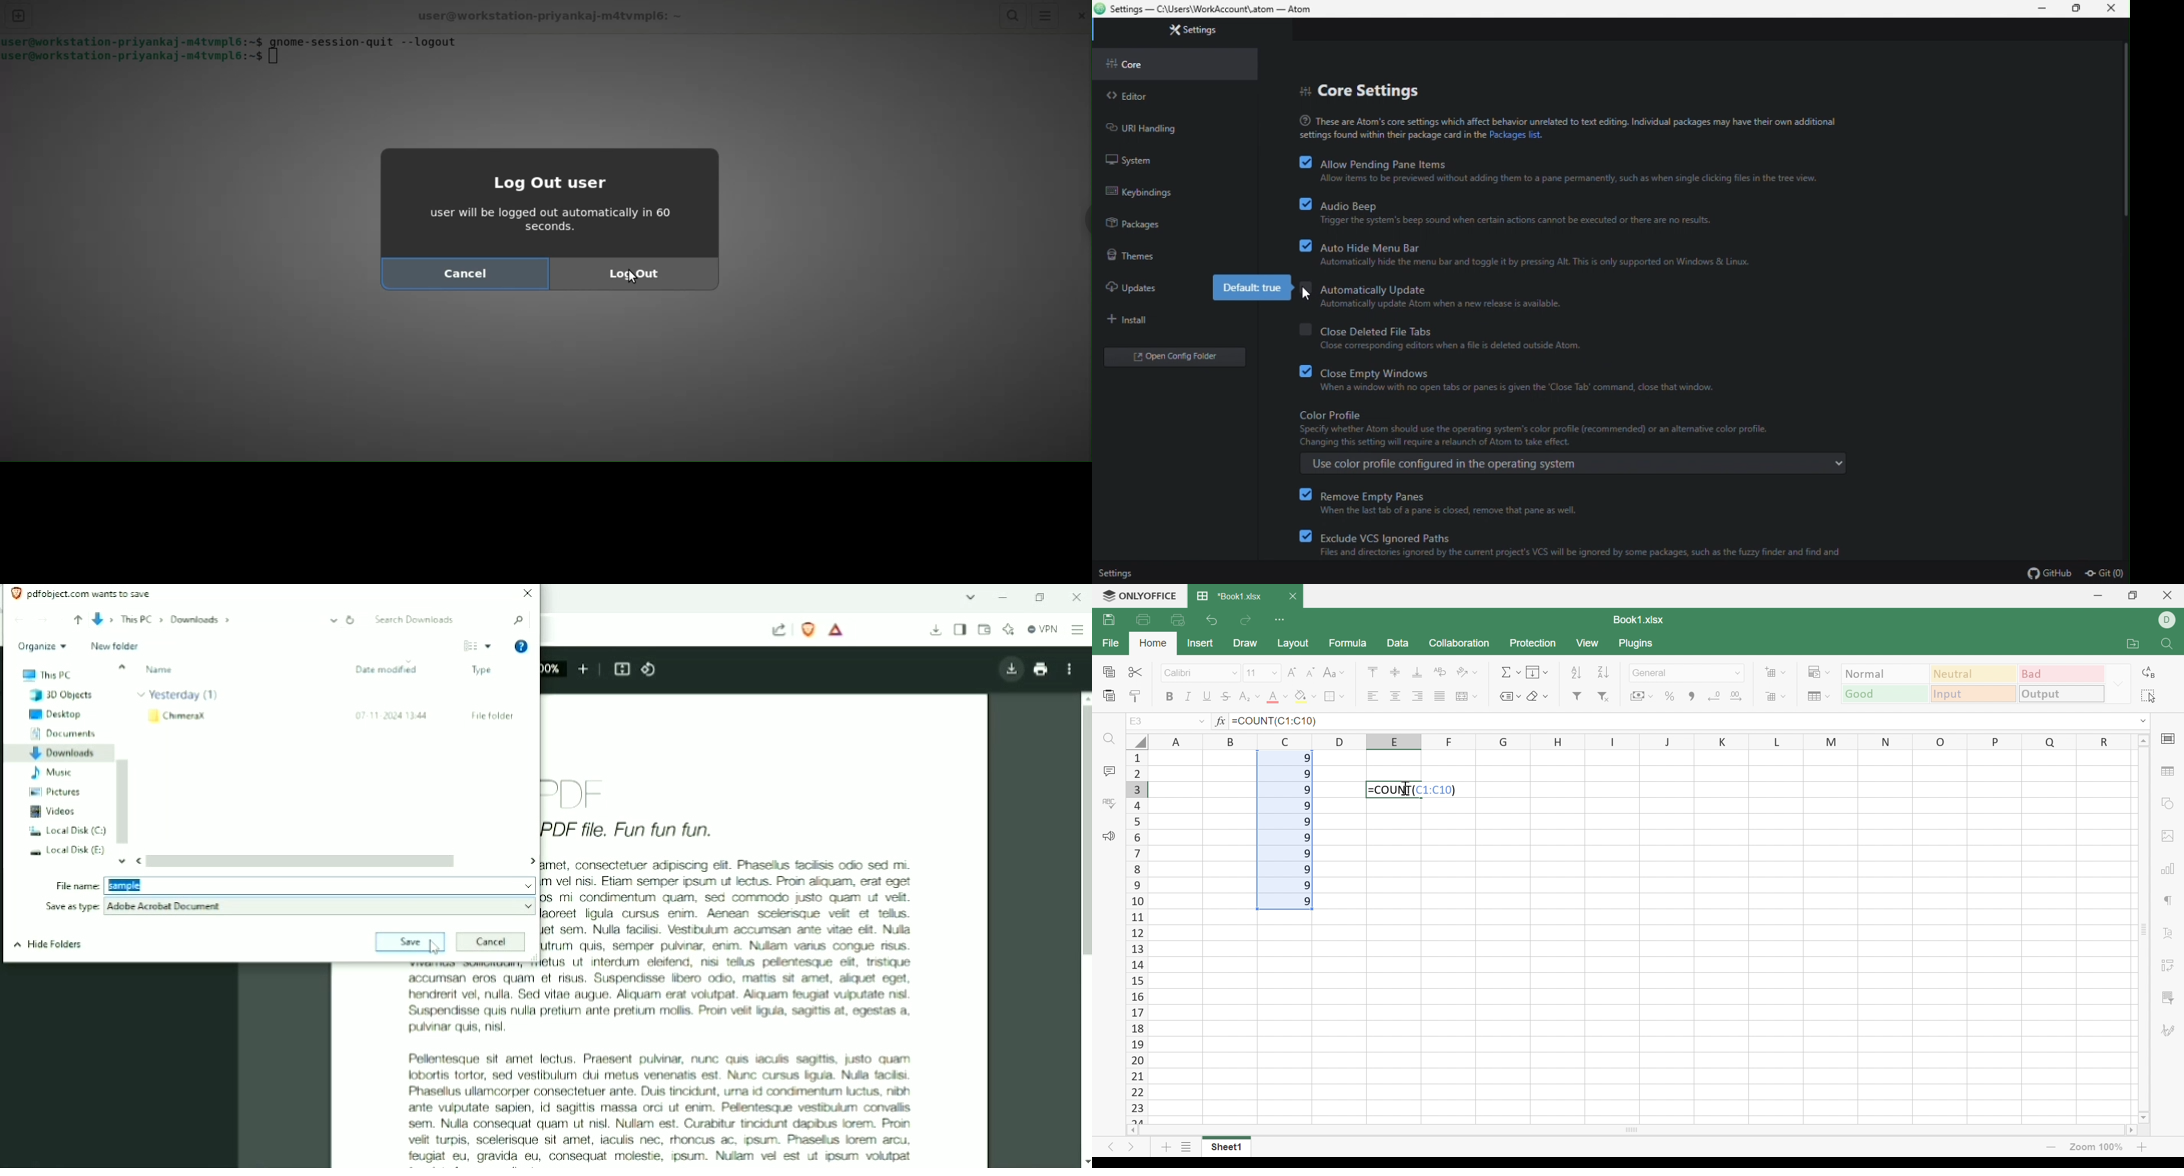 Image resolution: width=2184 pixels, height=1176 pixels. What do you see at coordinates (124, 801) in the screenshot?
I see `Vertical scrollbar` at bounding box center [124, 801].